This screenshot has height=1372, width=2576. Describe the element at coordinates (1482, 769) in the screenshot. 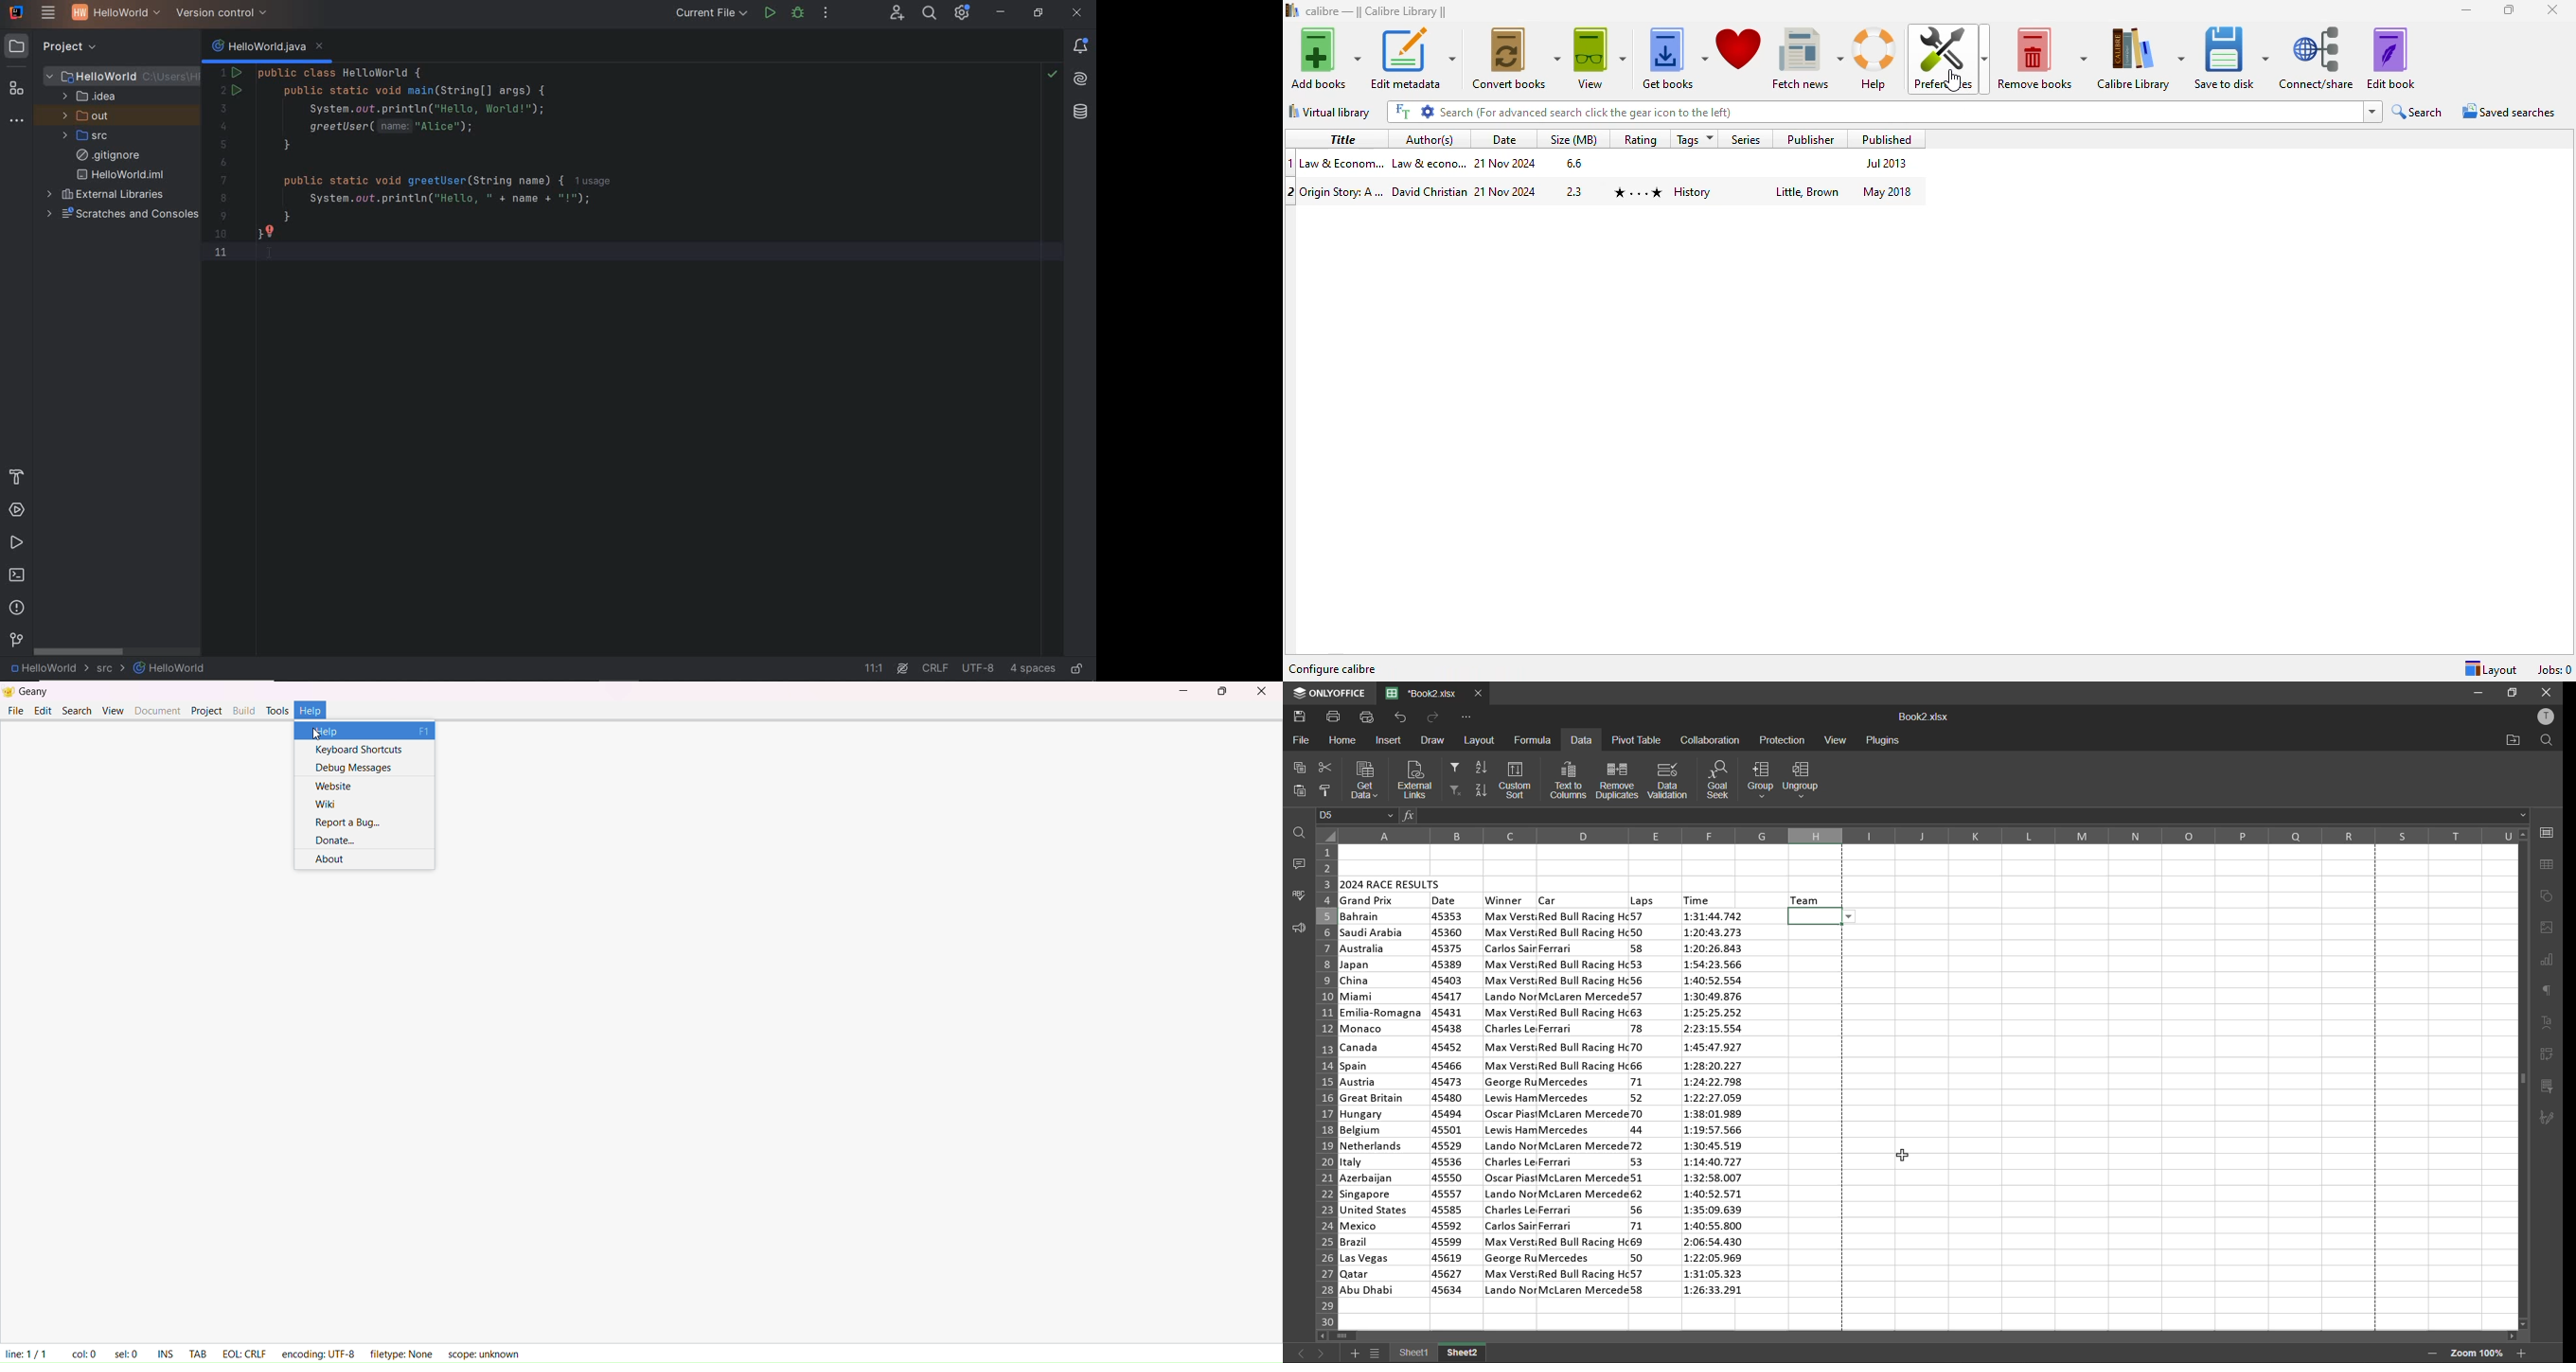

I see `sort ascending` at that location.